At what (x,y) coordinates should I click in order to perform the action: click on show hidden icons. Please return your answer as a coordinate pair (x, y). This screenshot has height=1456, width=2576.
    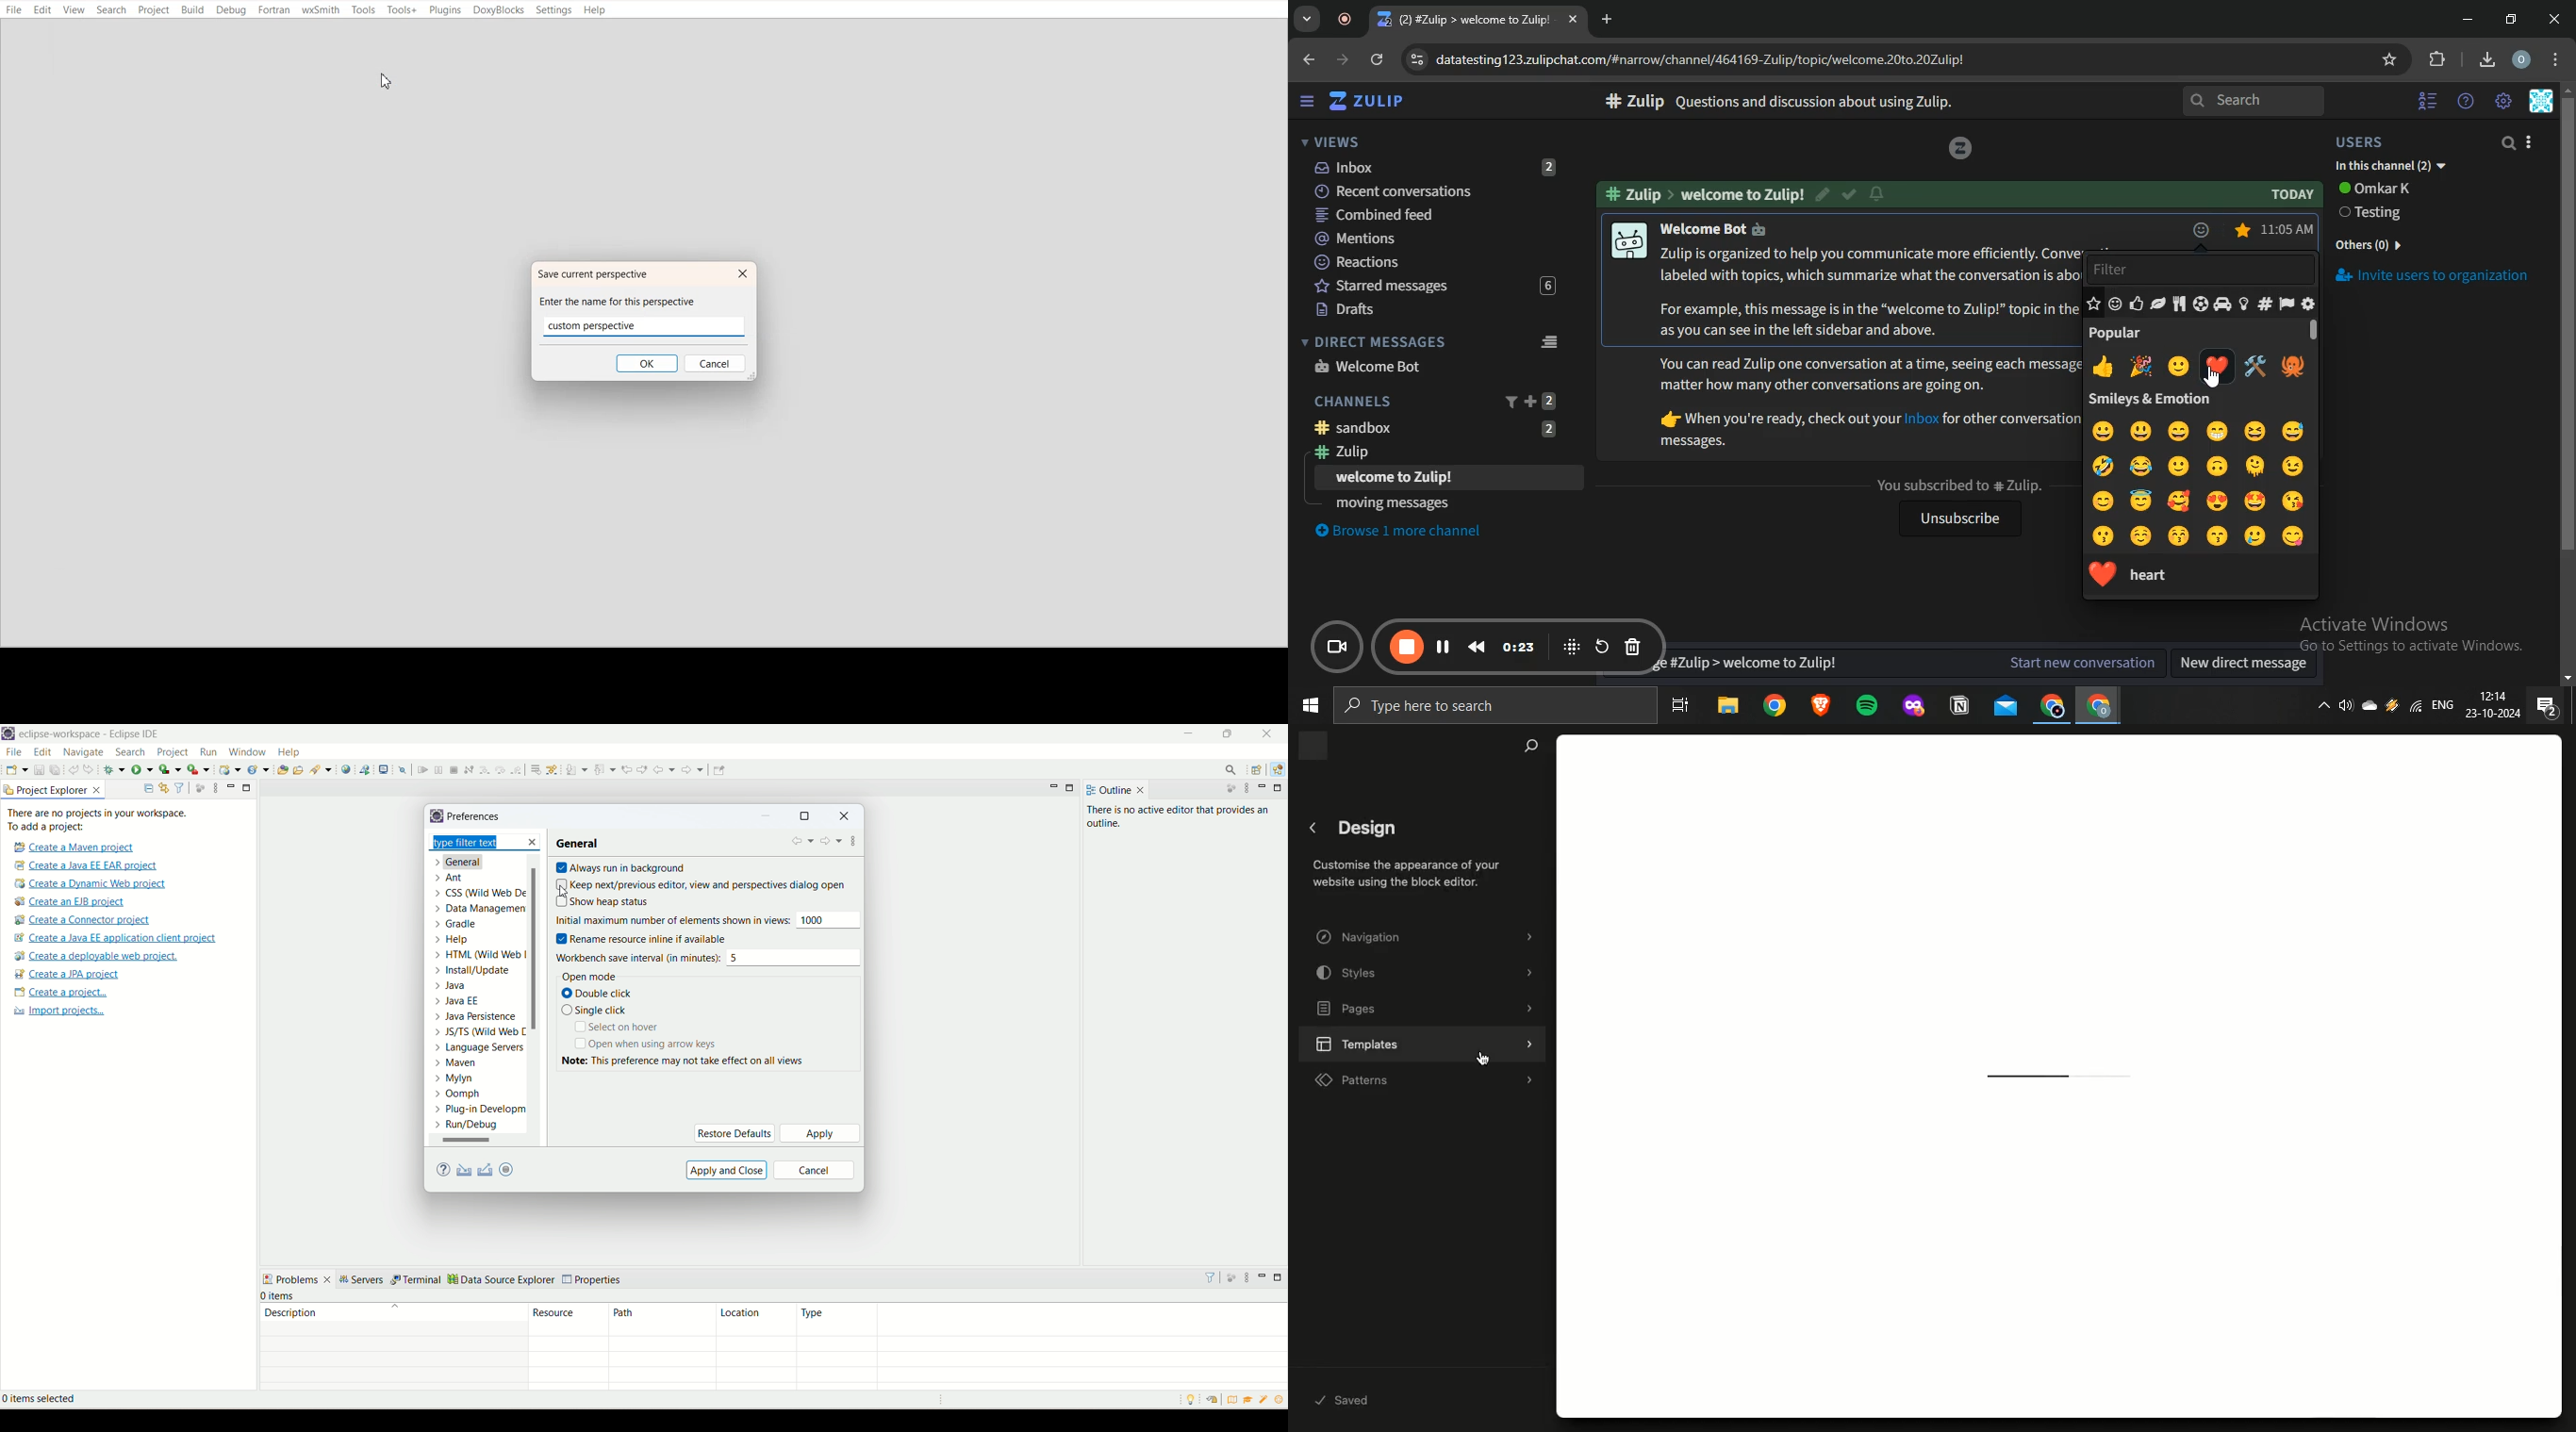
    Looking at the image, I should click on (2322, 711).